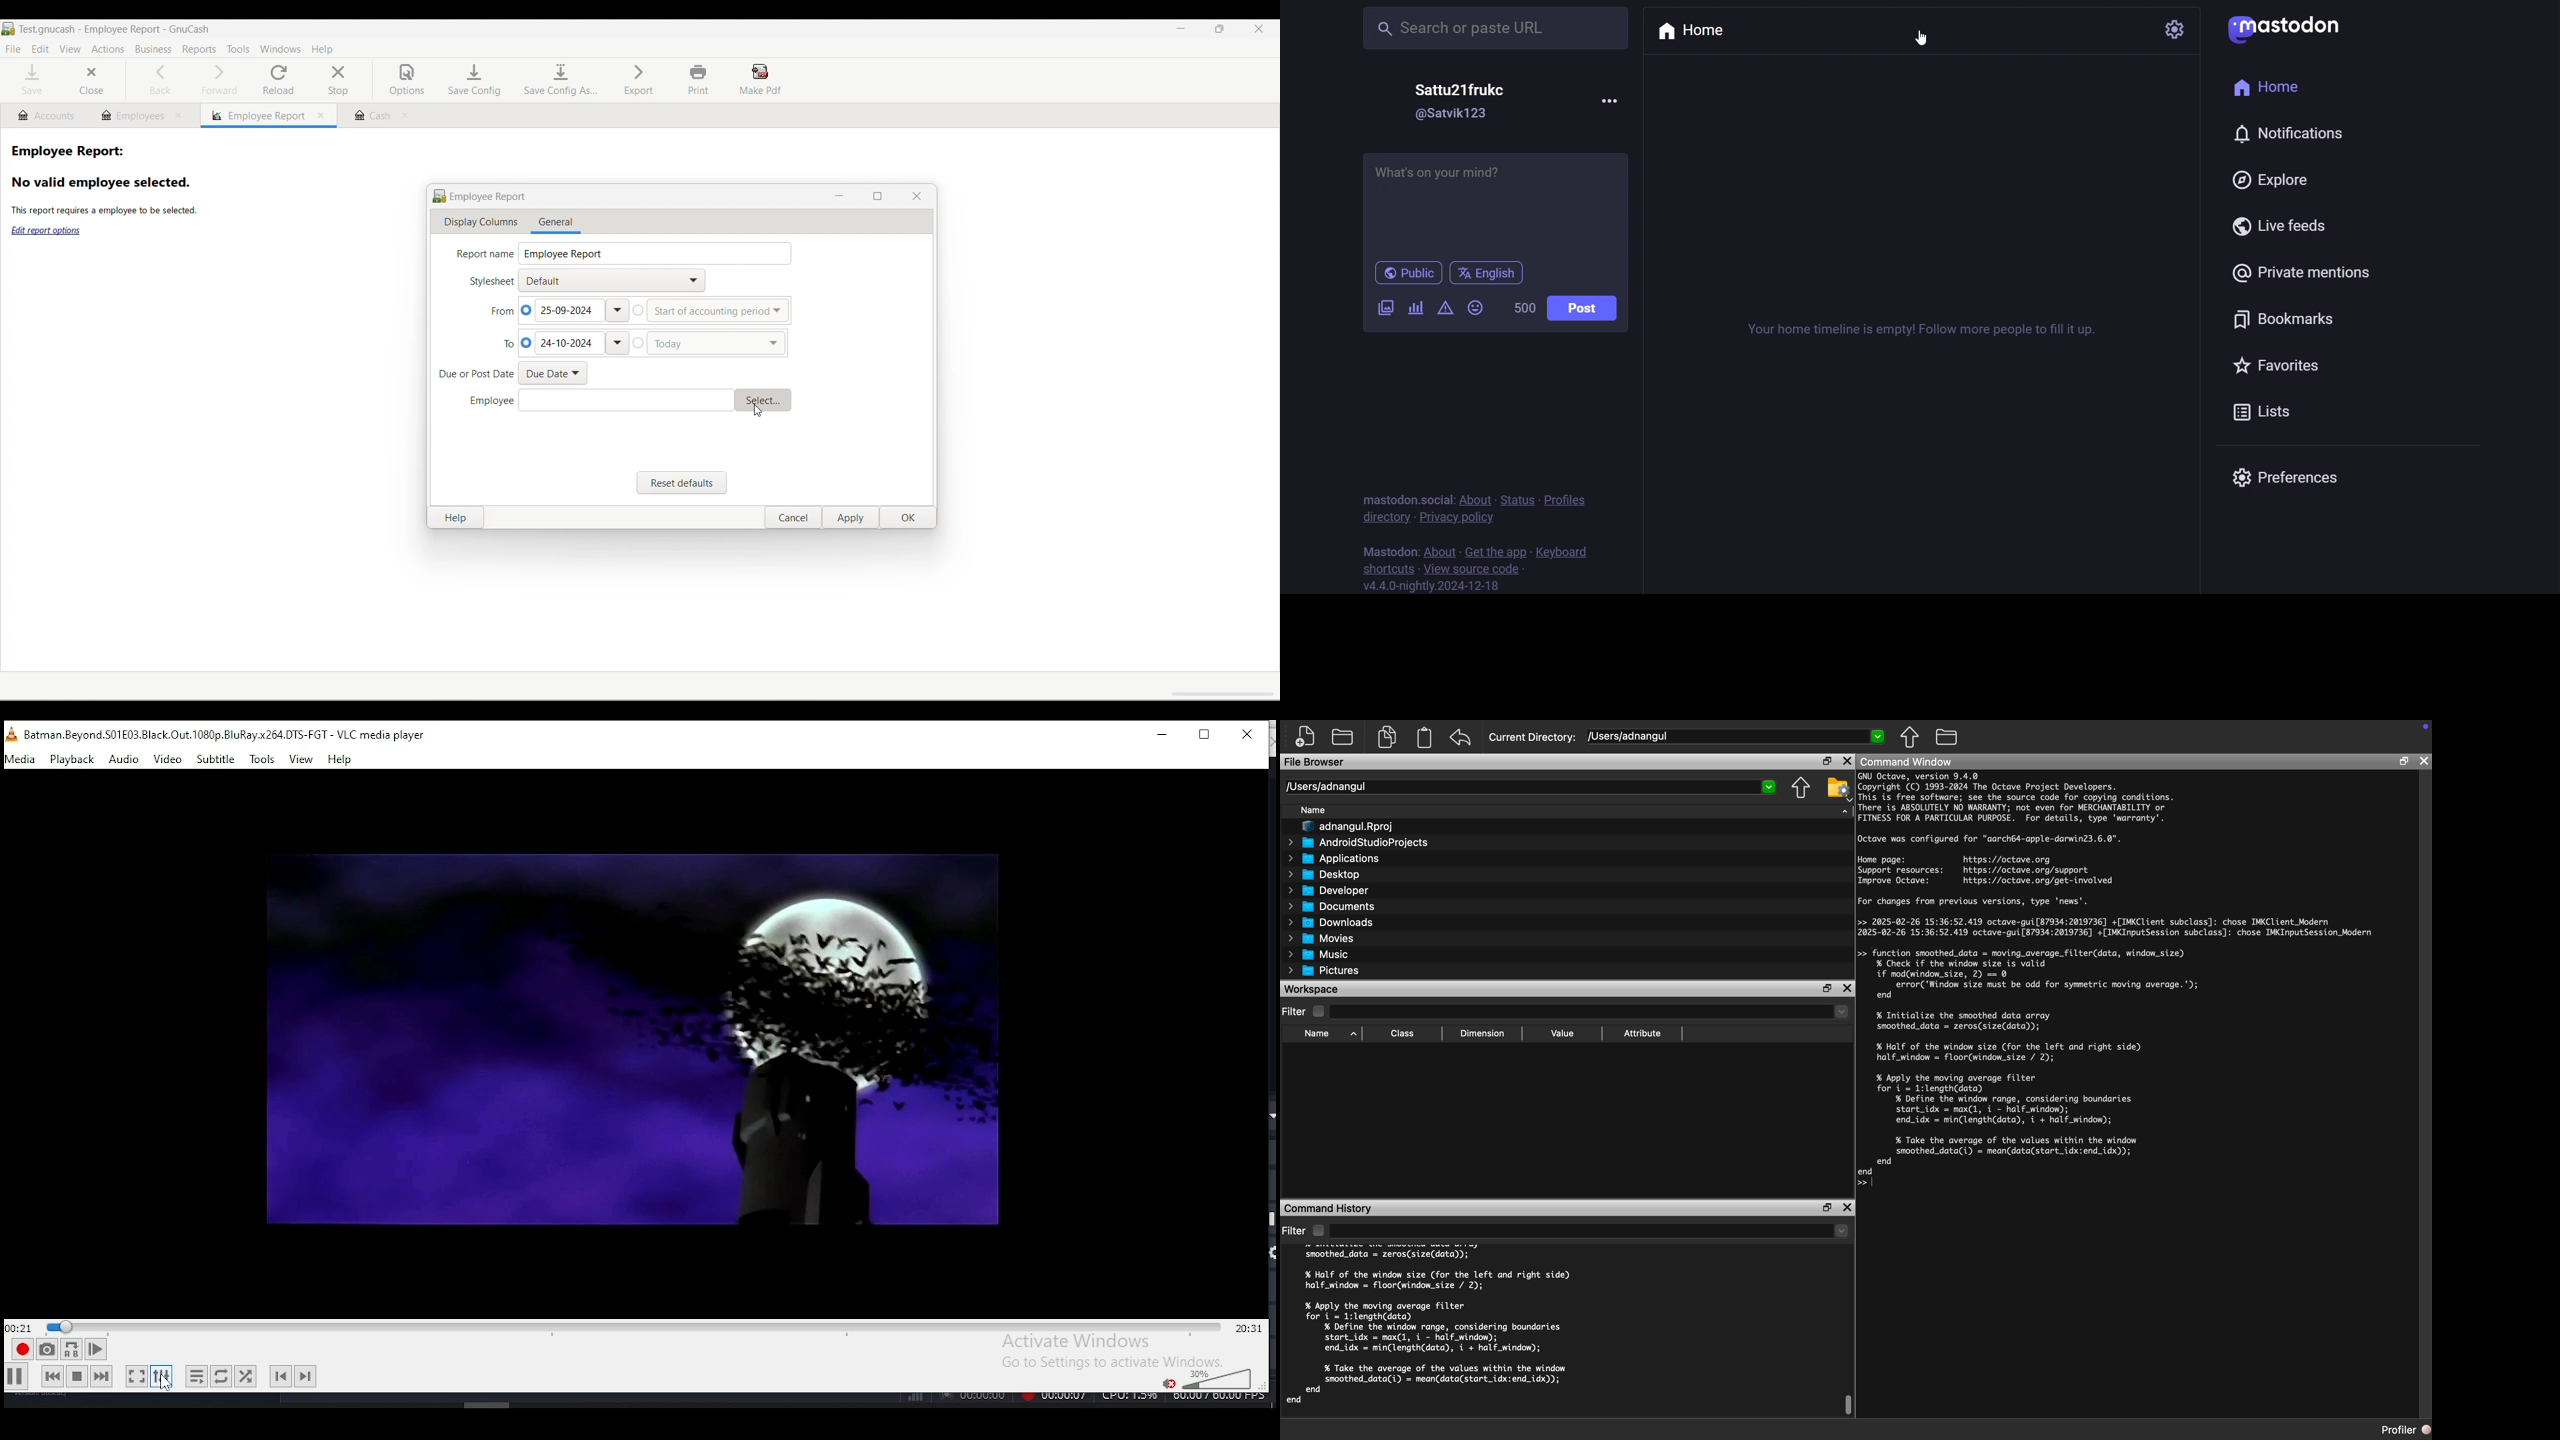 This screenshot has width=2576, height=1456. What do you see at coordinates (1458, 89) in the screenshot?
I see `name` at bounding box center [1458, 89].